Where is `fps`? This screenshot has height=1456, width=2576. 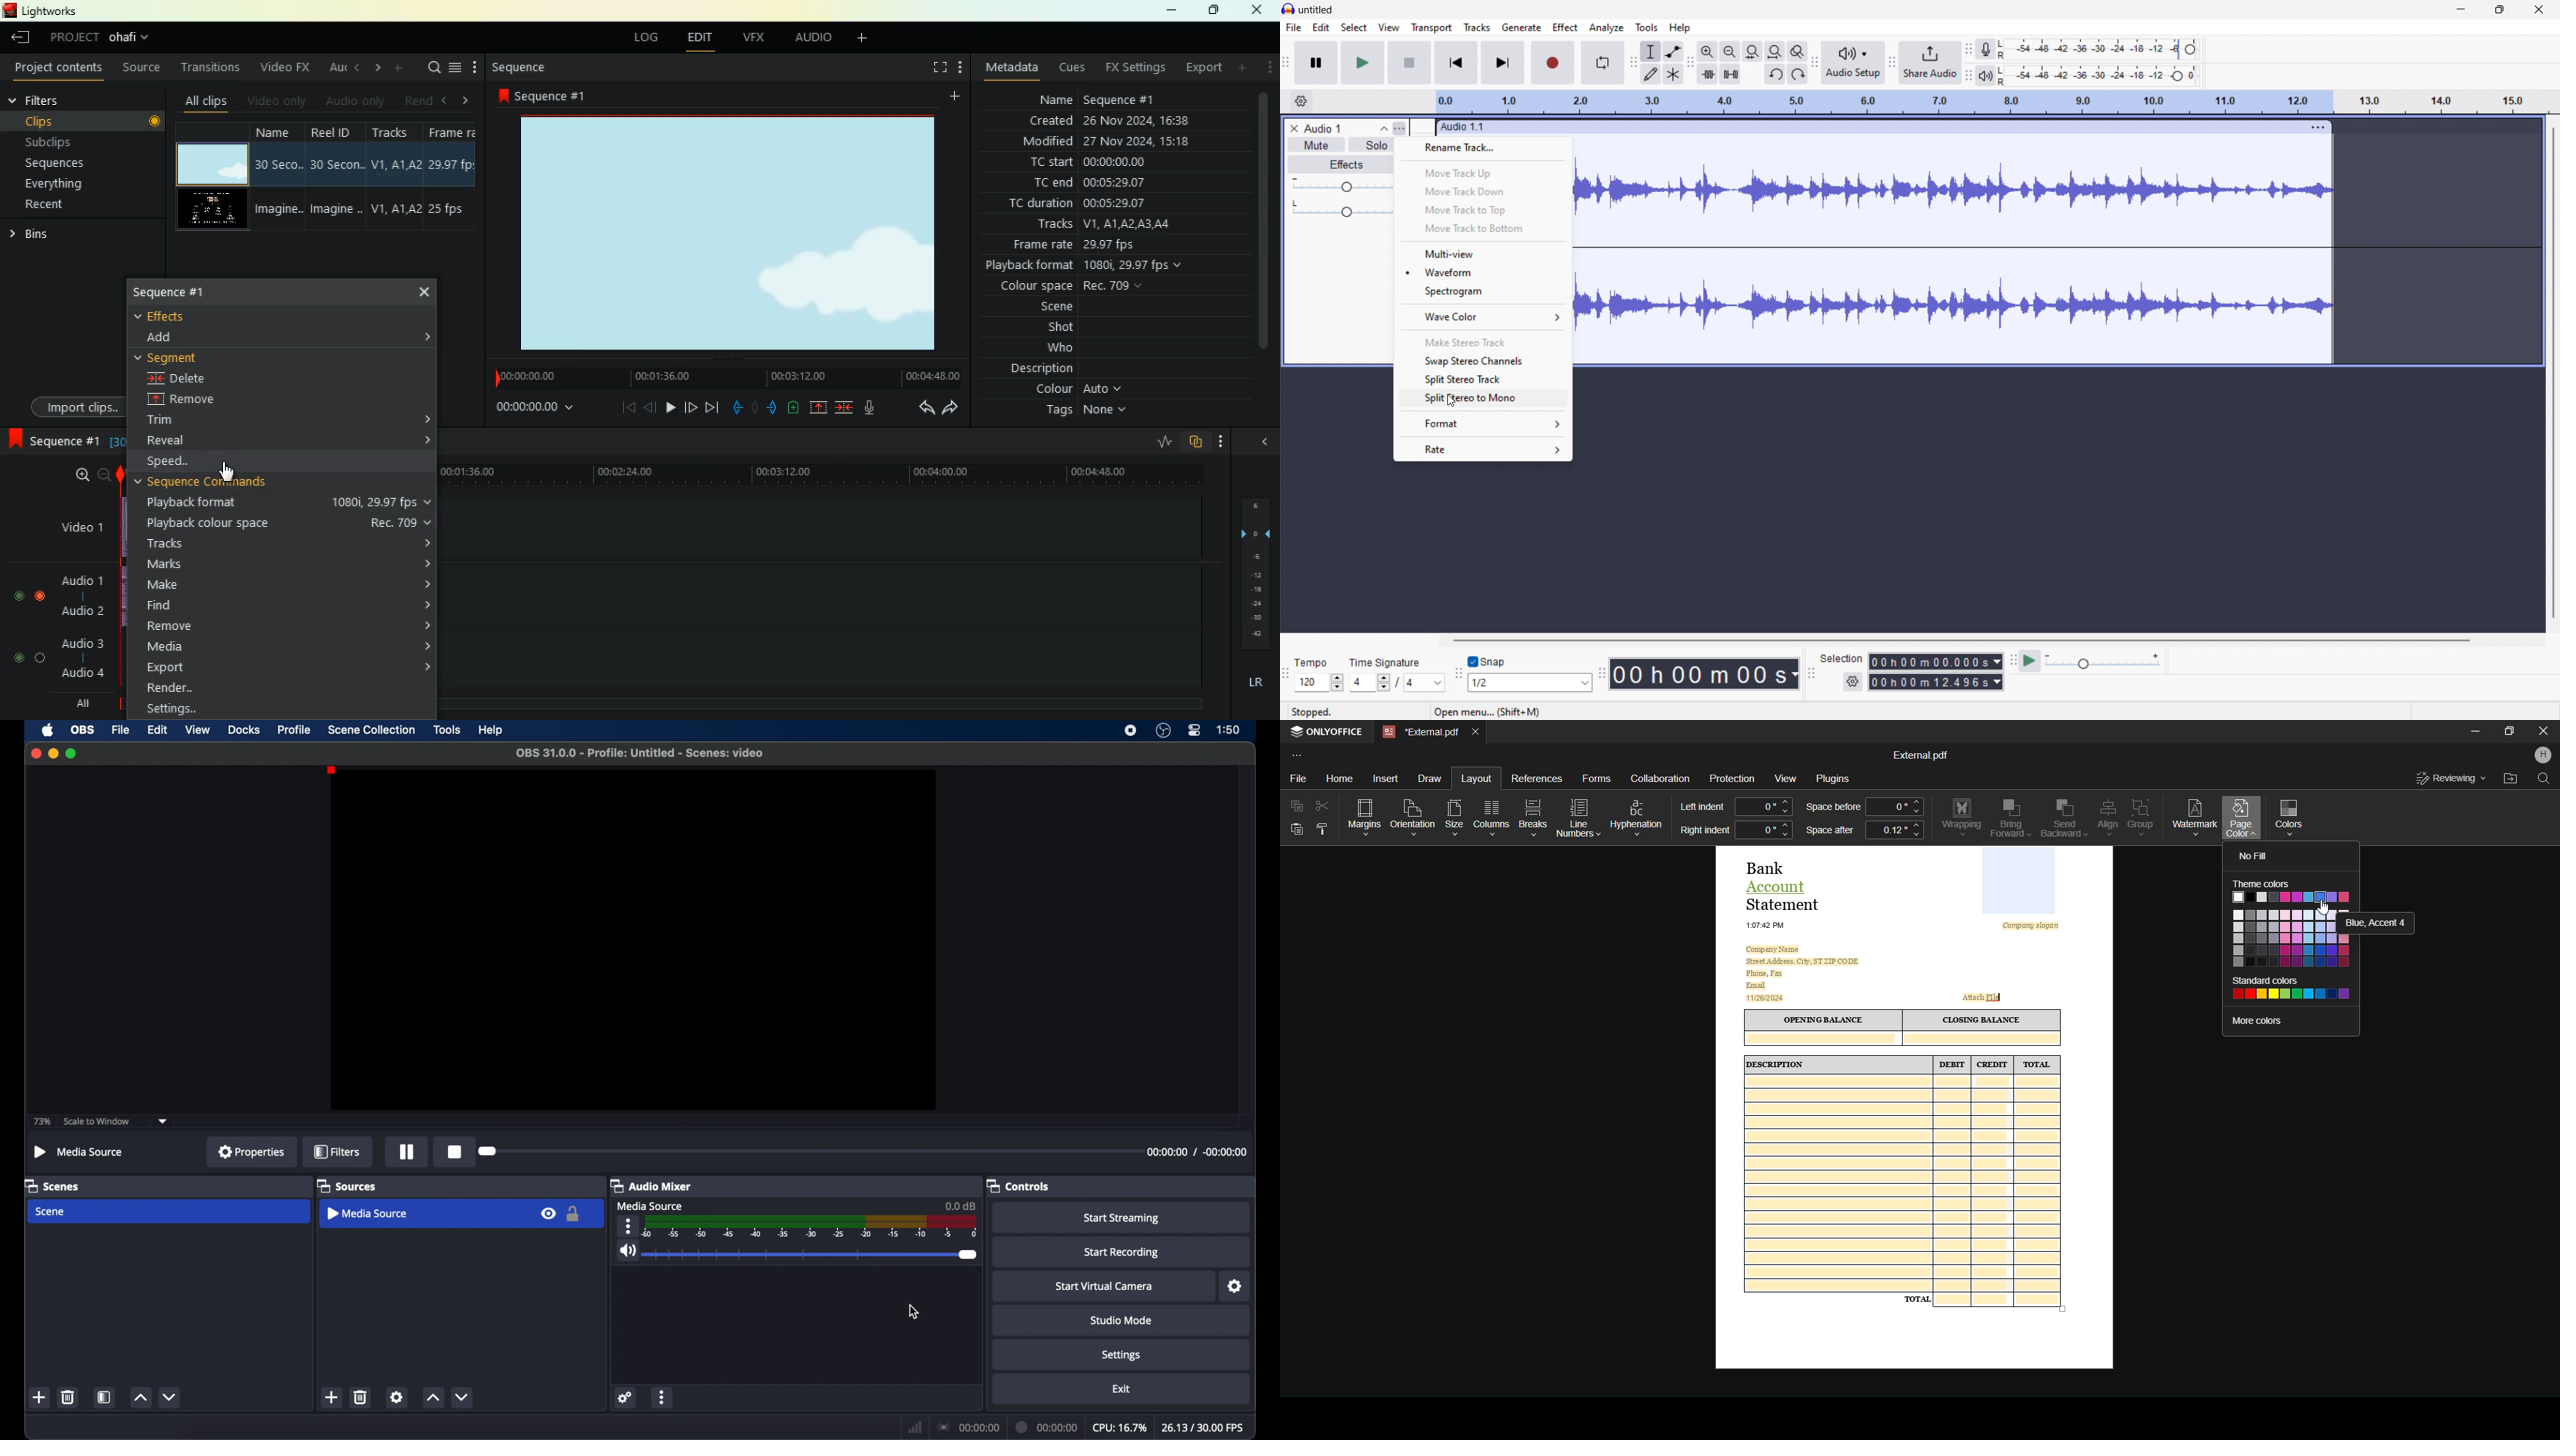 fps is located at coordinates (1203, 1428).